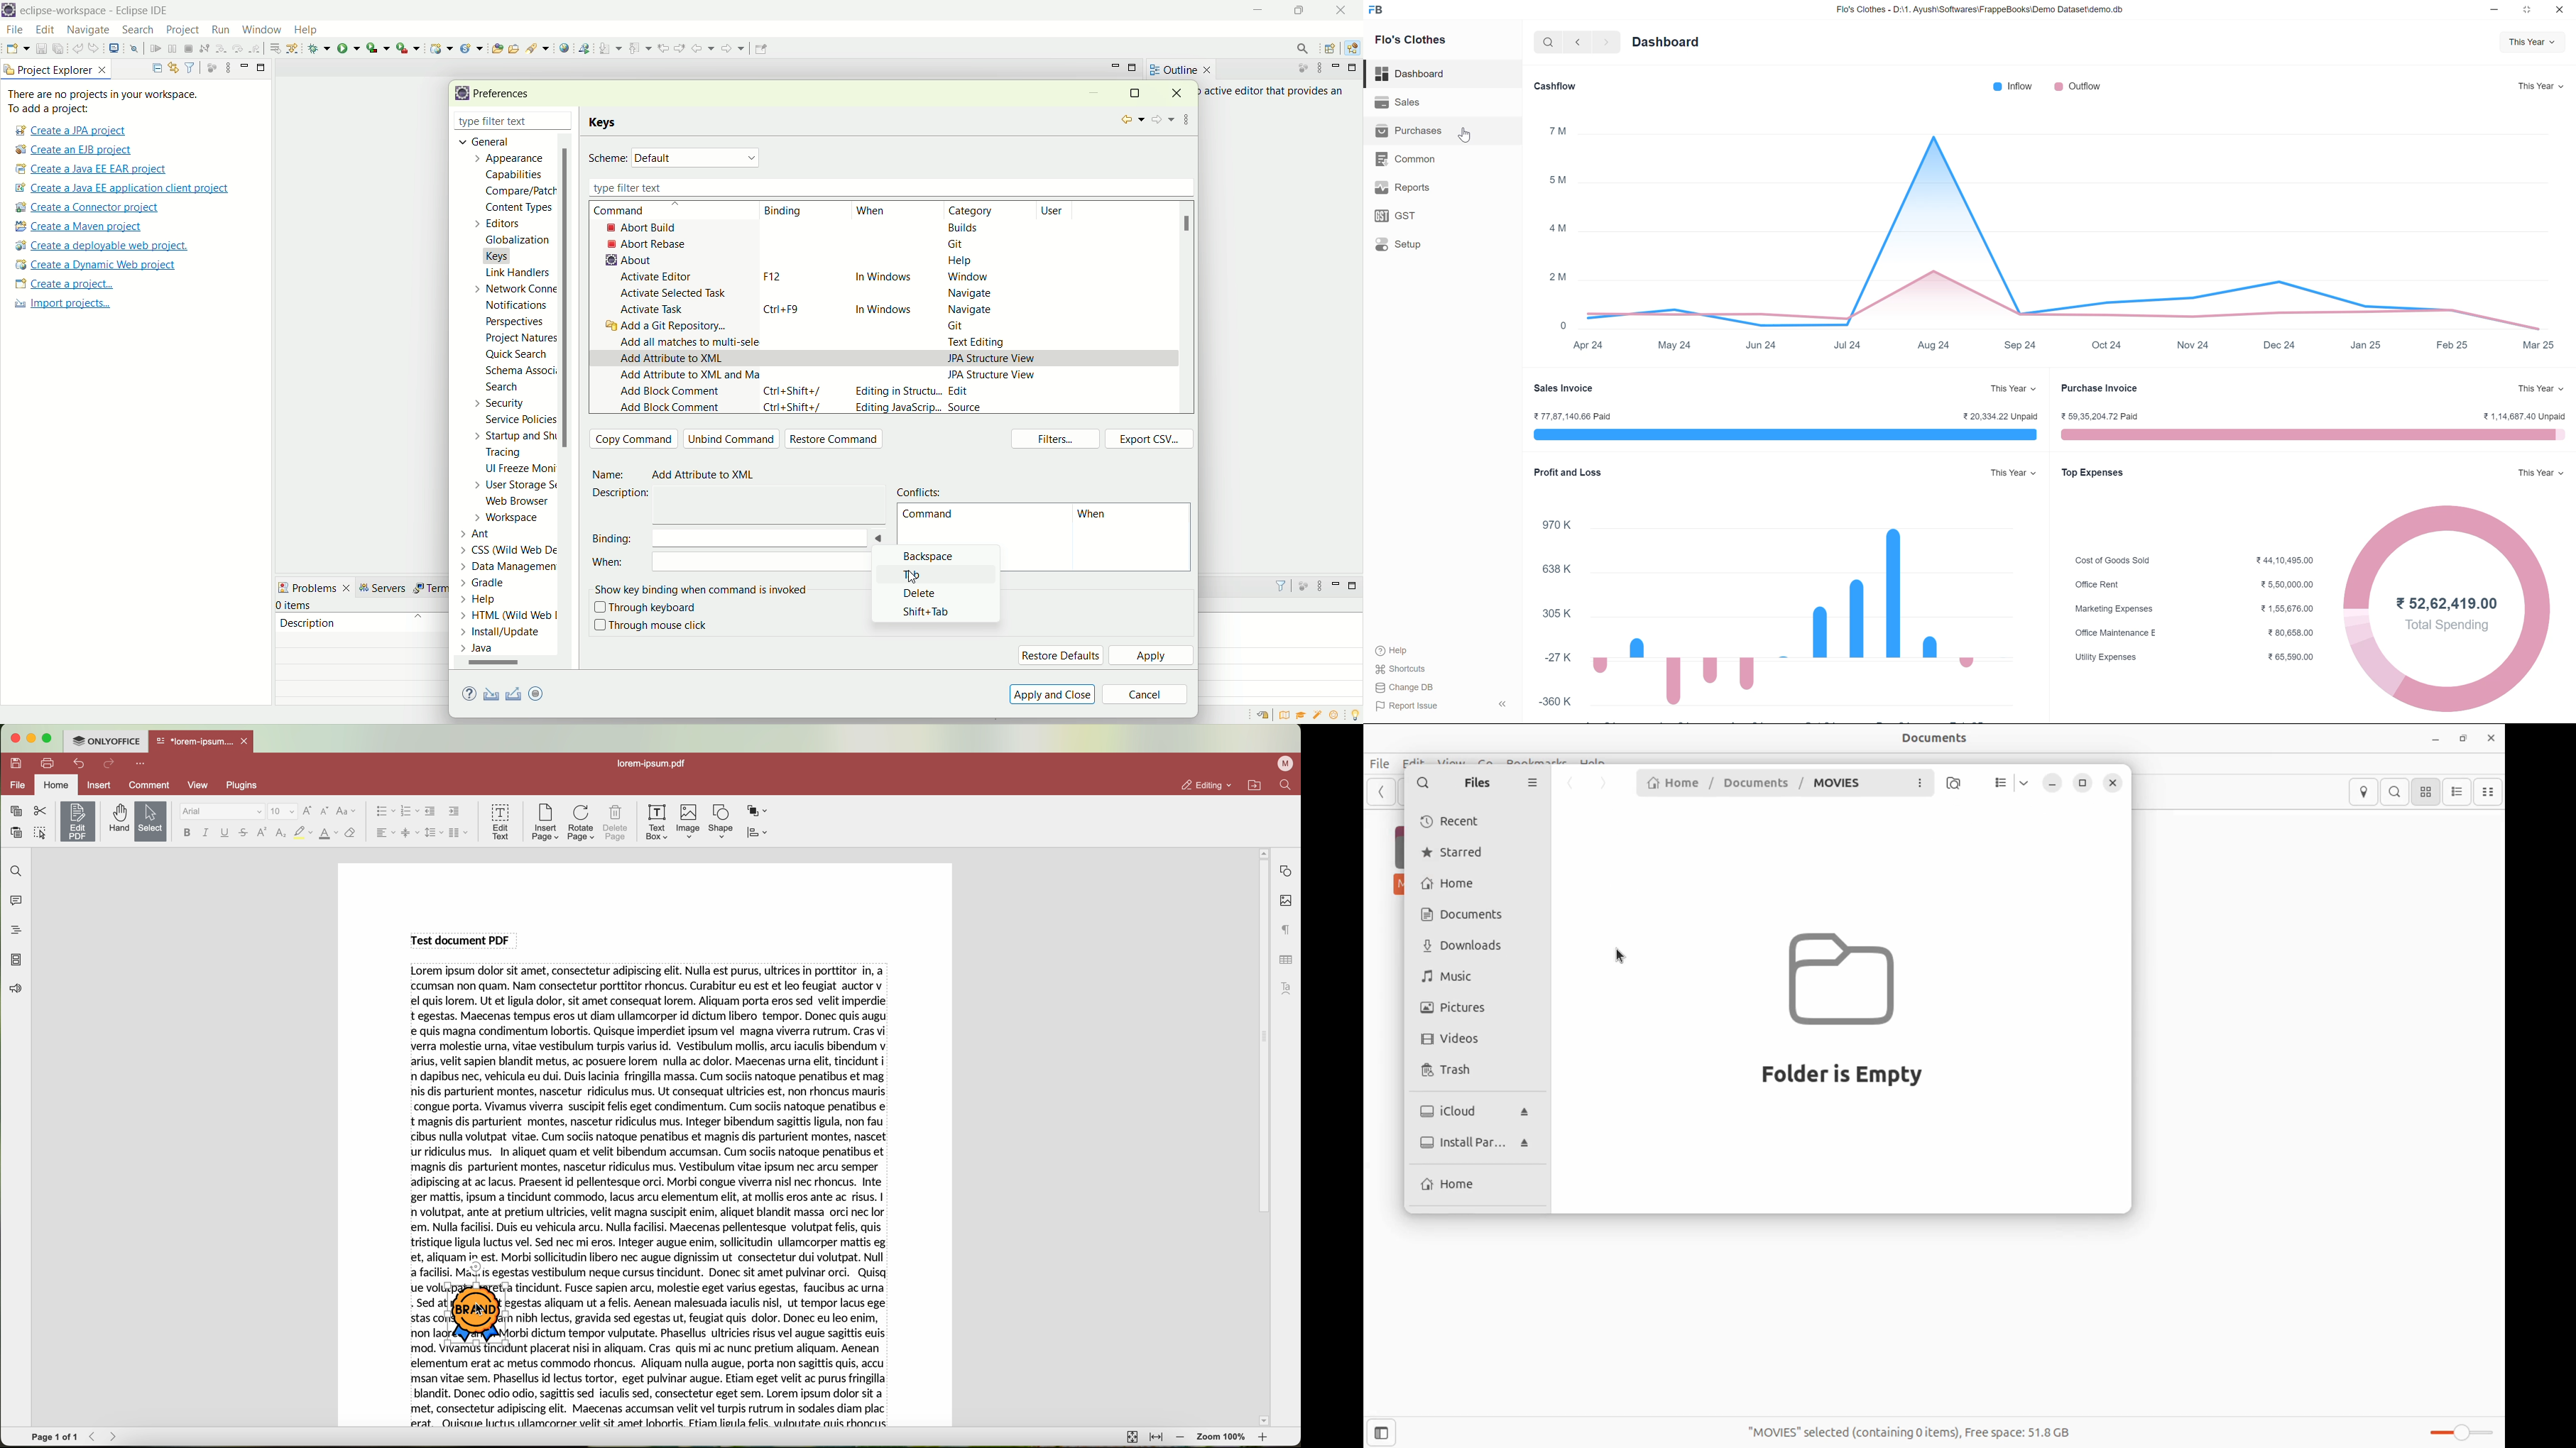  Describe the element at coordinates (2014, 473) in the screenshot. I see `This Year` at that location.